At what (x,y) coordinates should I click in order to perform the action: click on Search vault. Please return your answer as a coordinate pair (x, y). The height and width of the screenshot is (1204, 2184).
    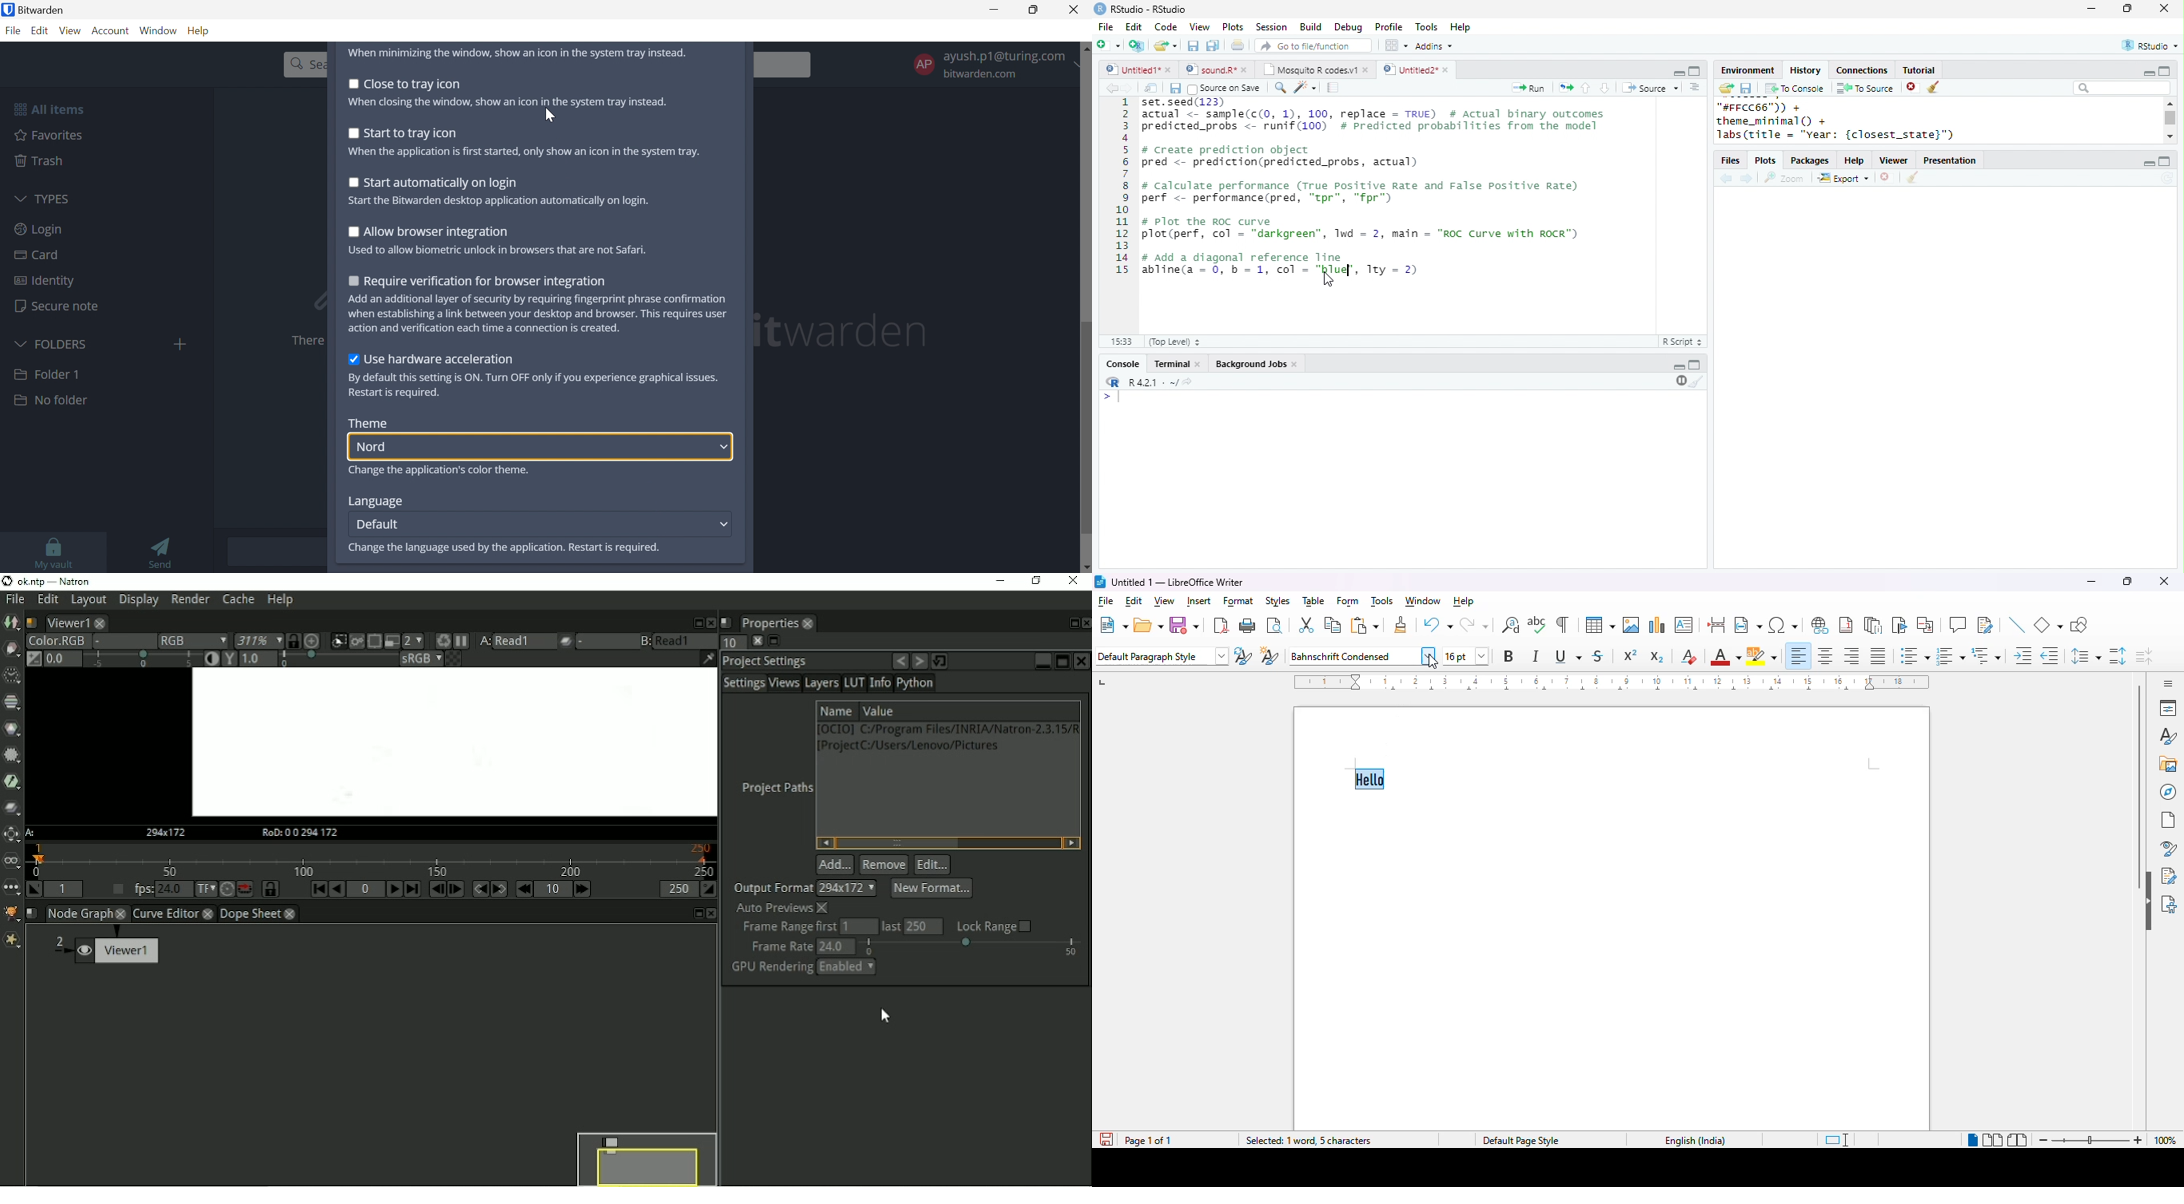
    Looking at the image, I should click on (301, 63).